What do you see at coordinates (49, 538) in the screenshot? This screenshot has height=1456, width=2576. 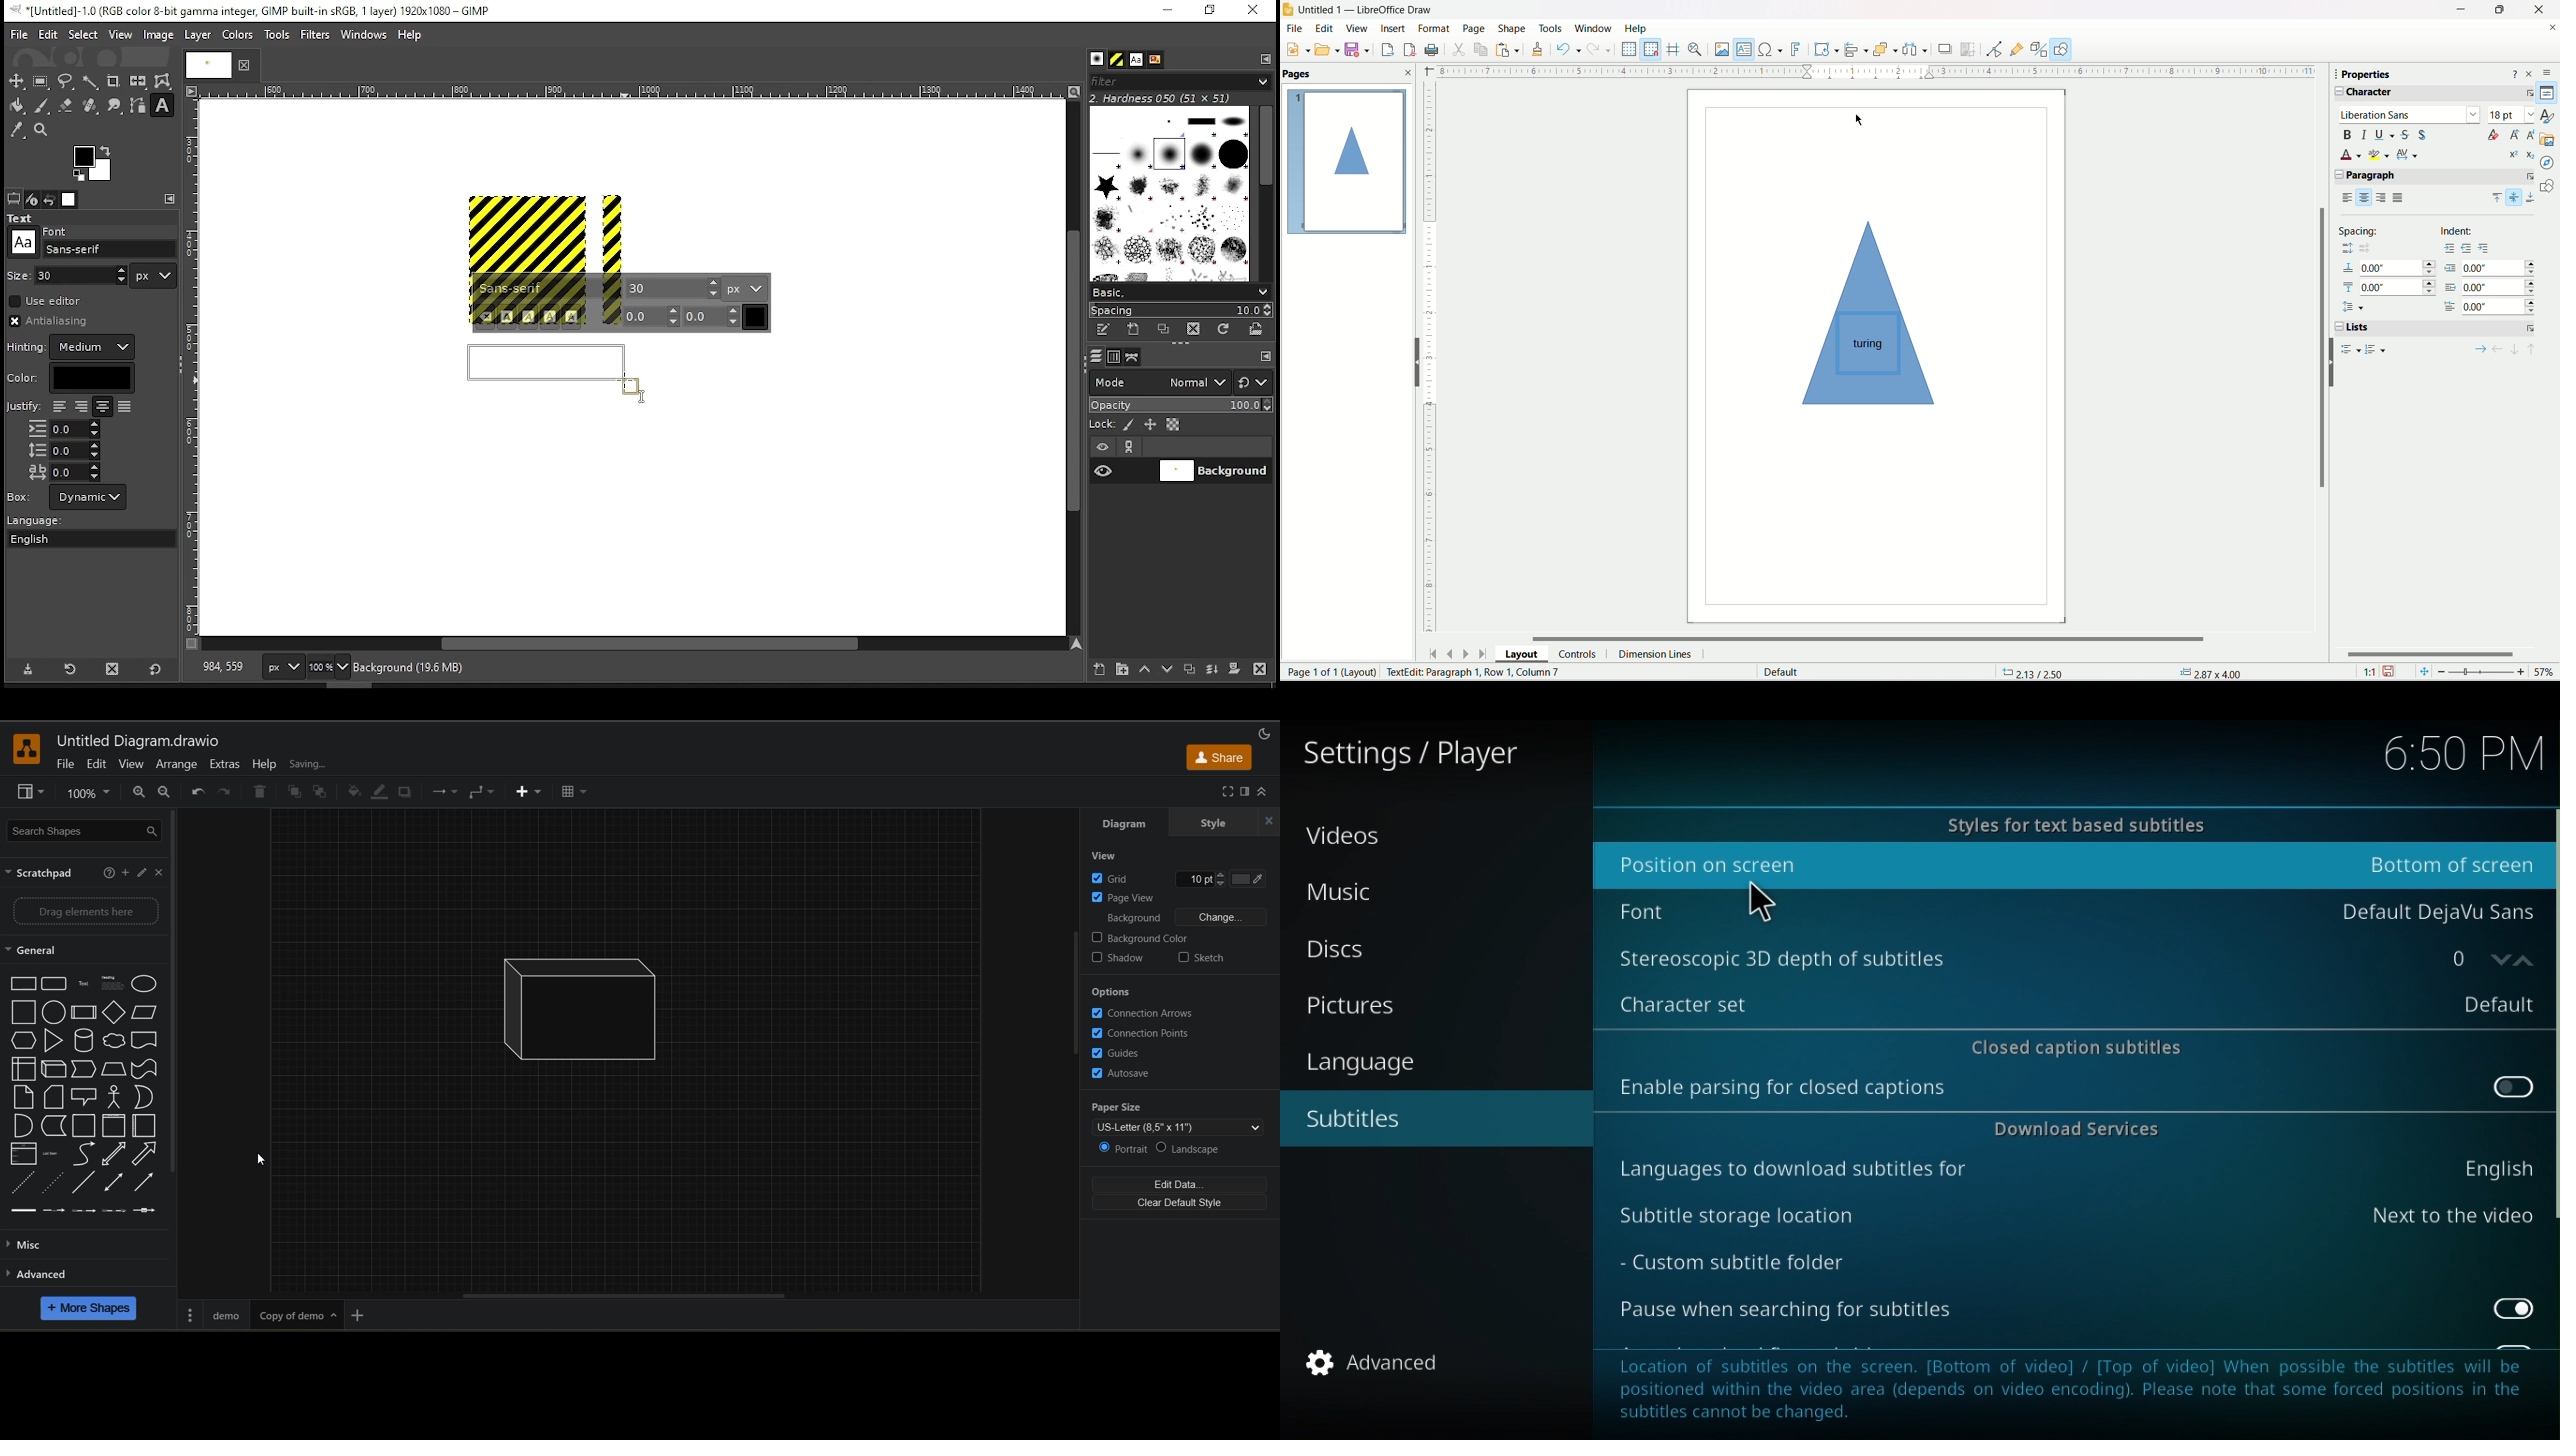 I see `english` at bounding box center [49, 538].